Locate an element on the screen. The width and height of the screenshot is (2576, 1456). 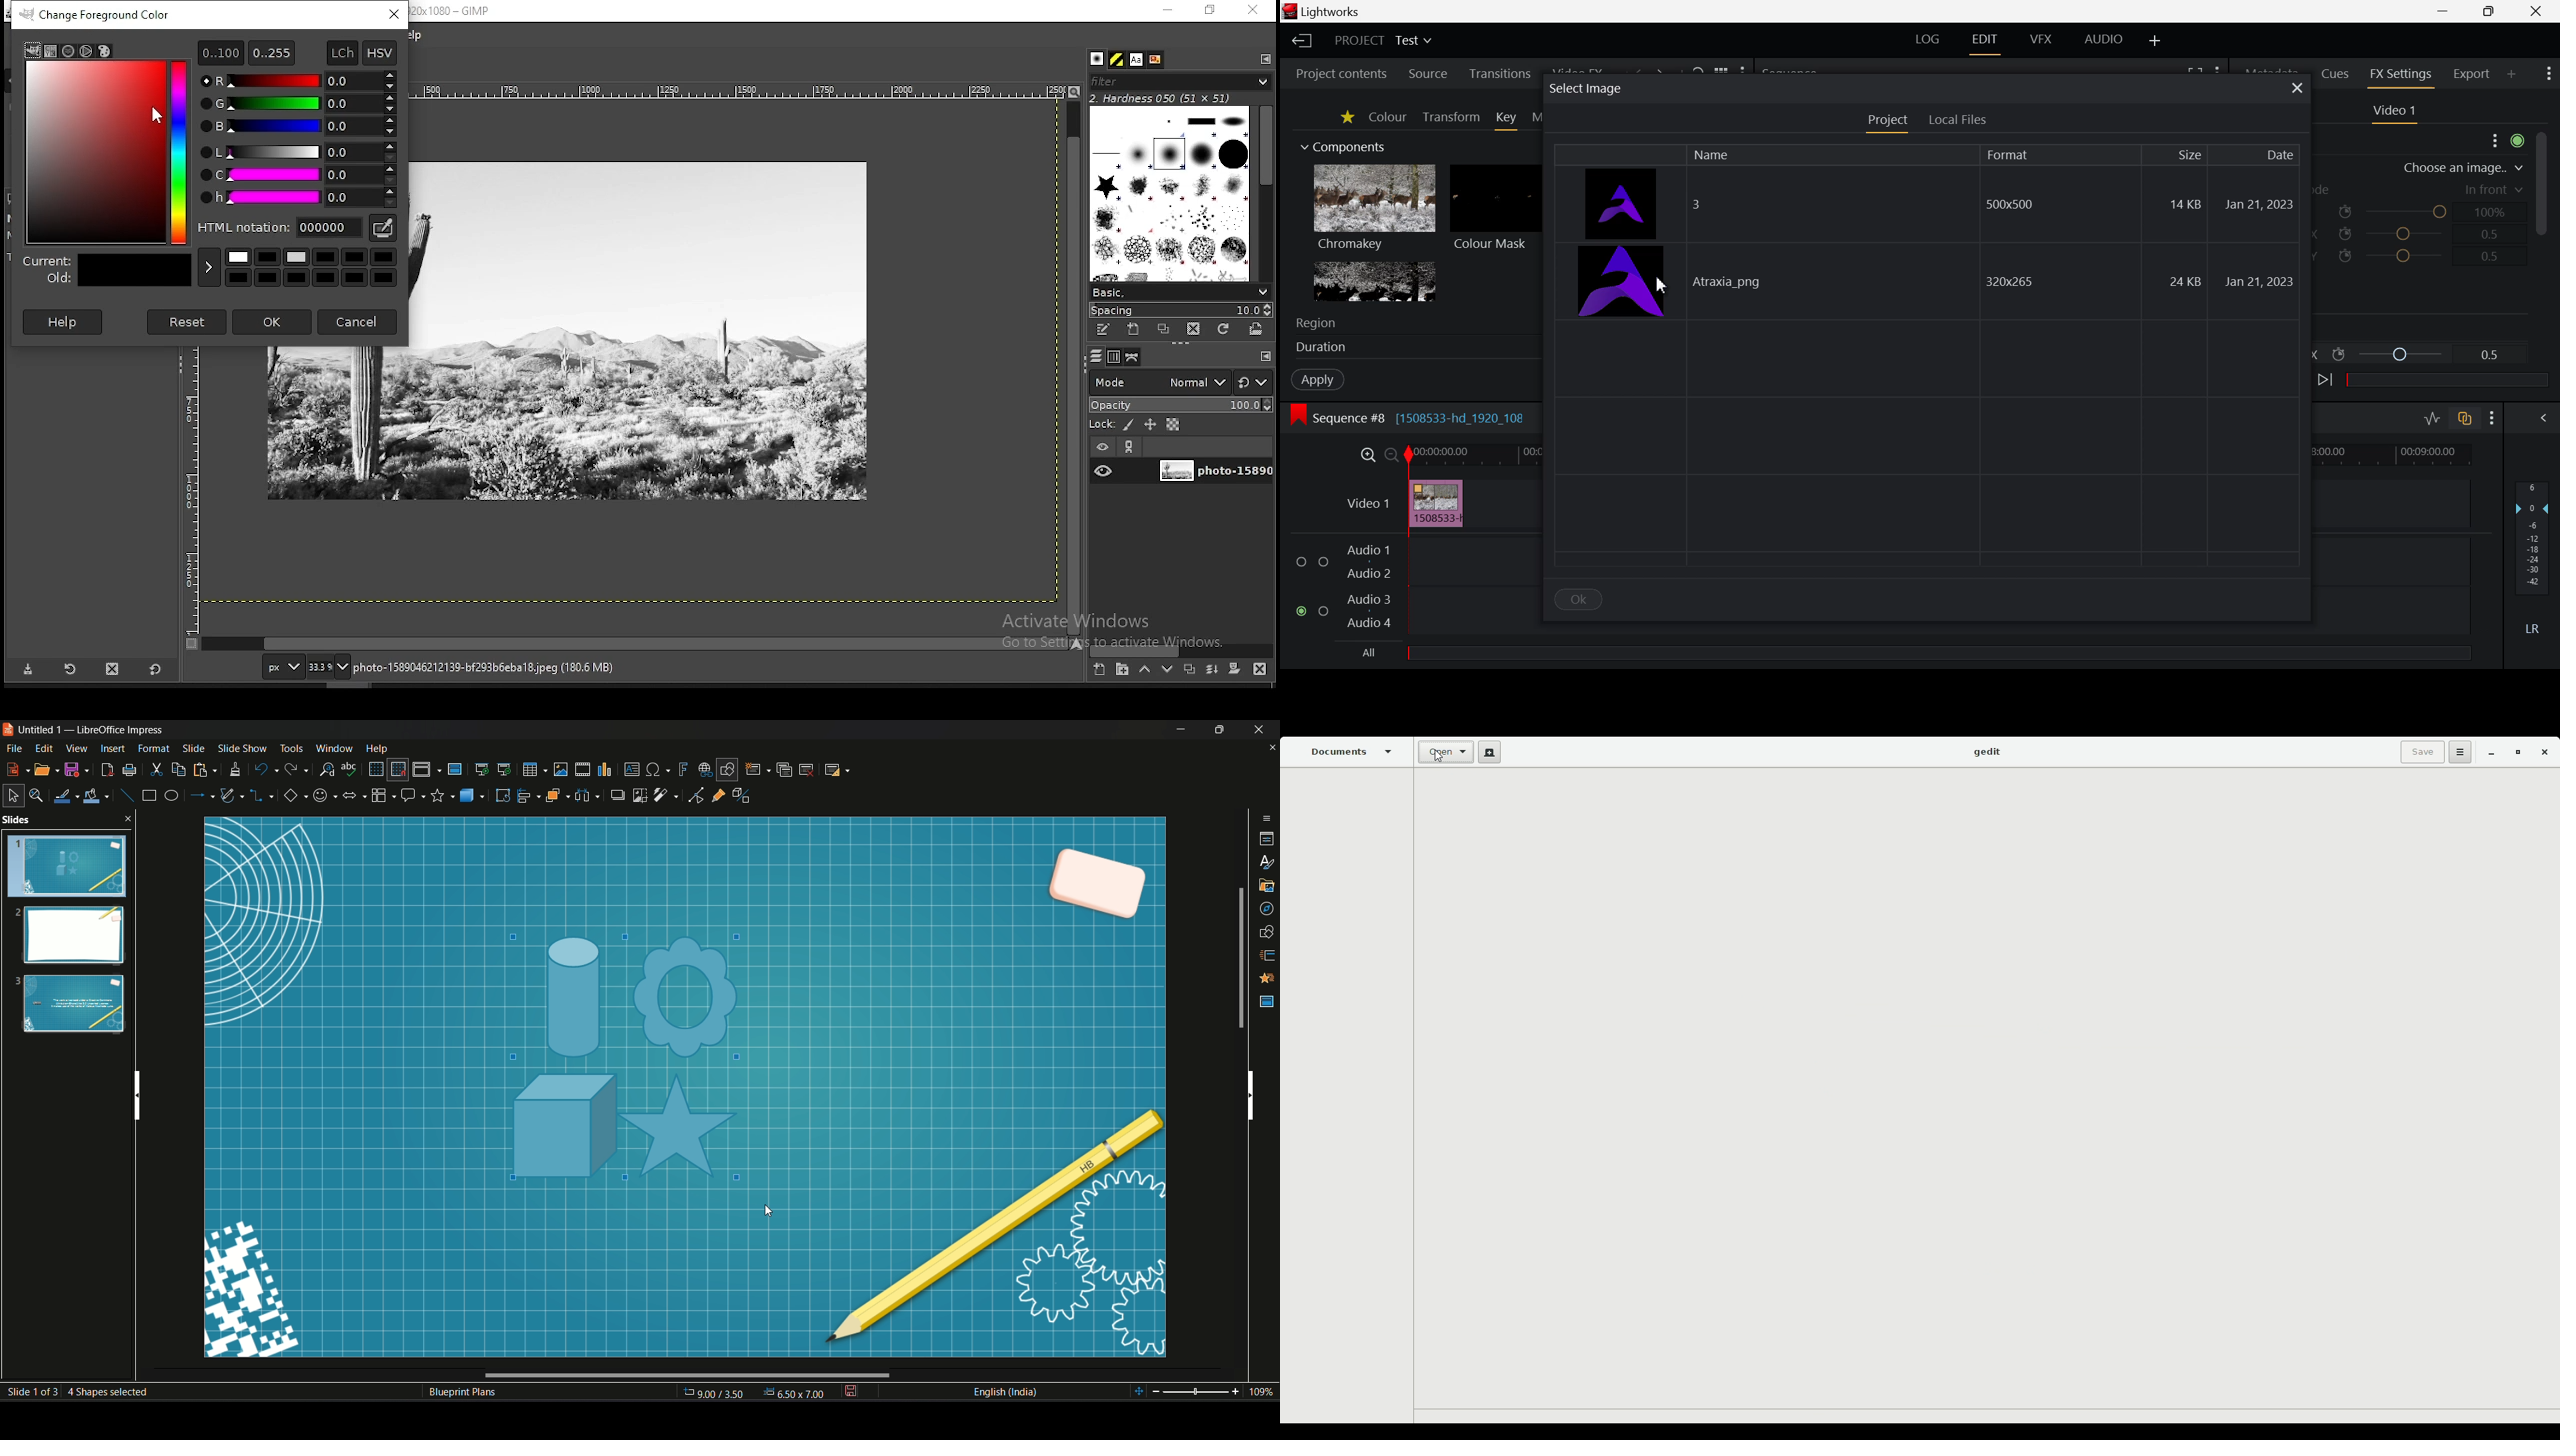
insert hyperlink is located at coordinates (704, 769).